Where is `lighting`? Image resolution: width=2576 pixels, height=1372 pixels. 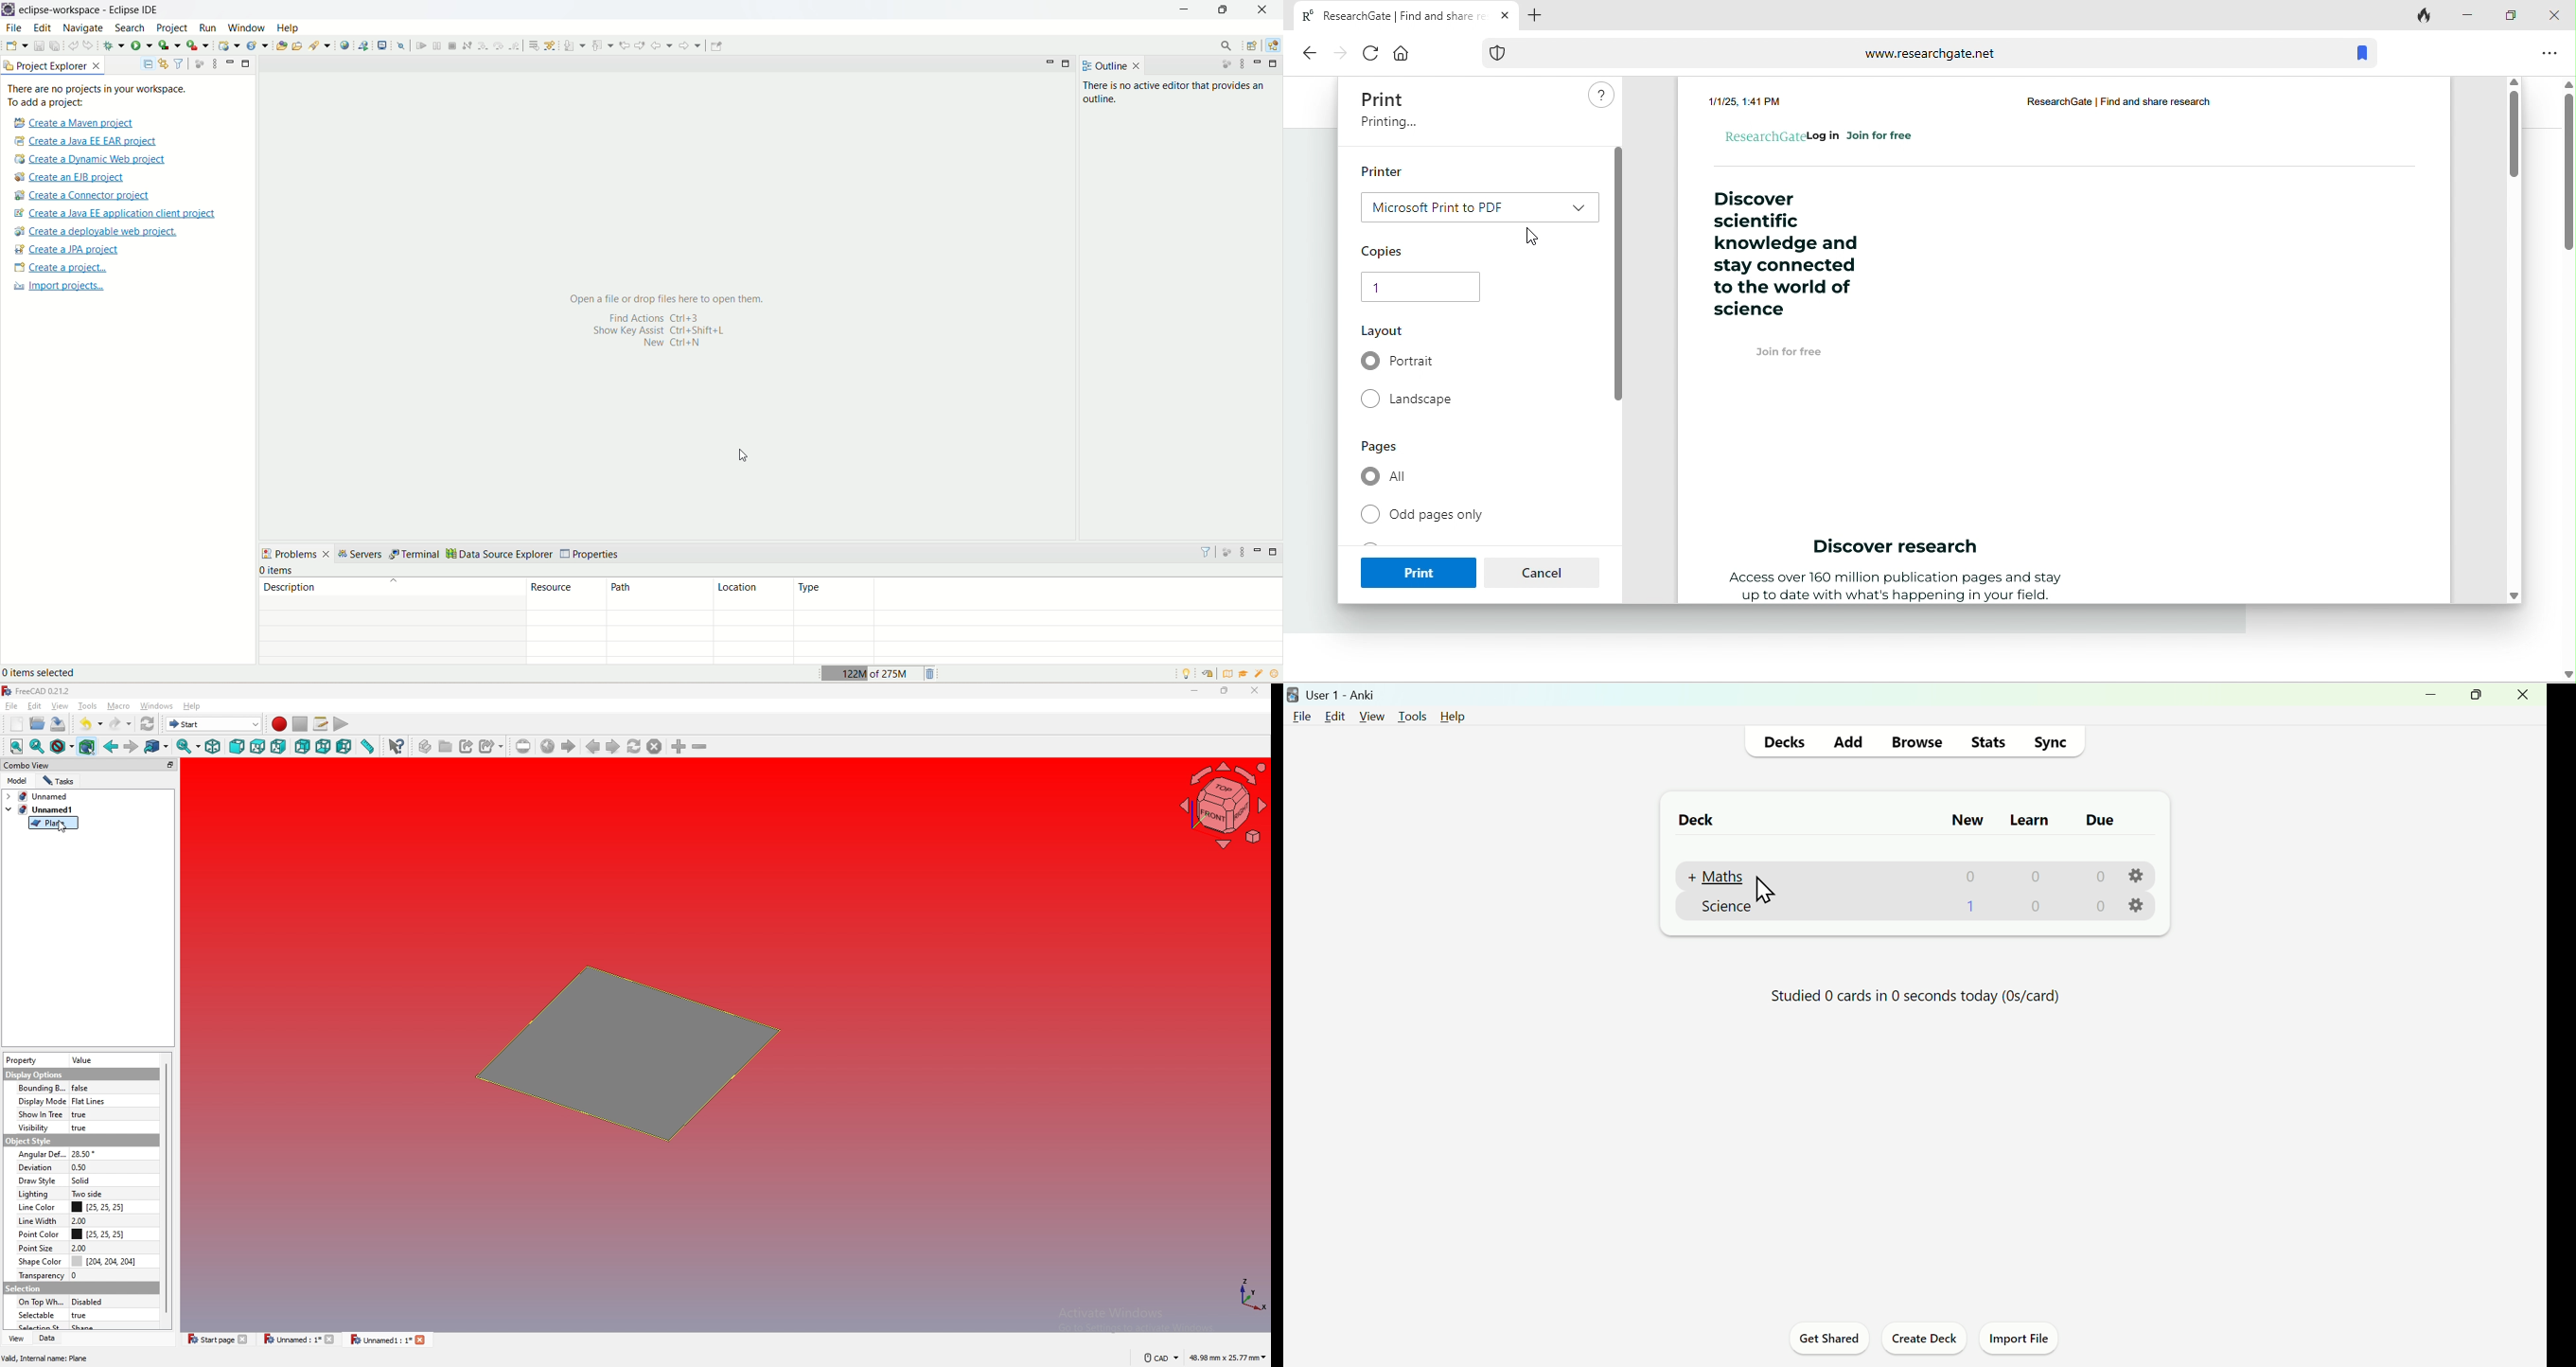 lighting is located at coordinates (34, 1193).